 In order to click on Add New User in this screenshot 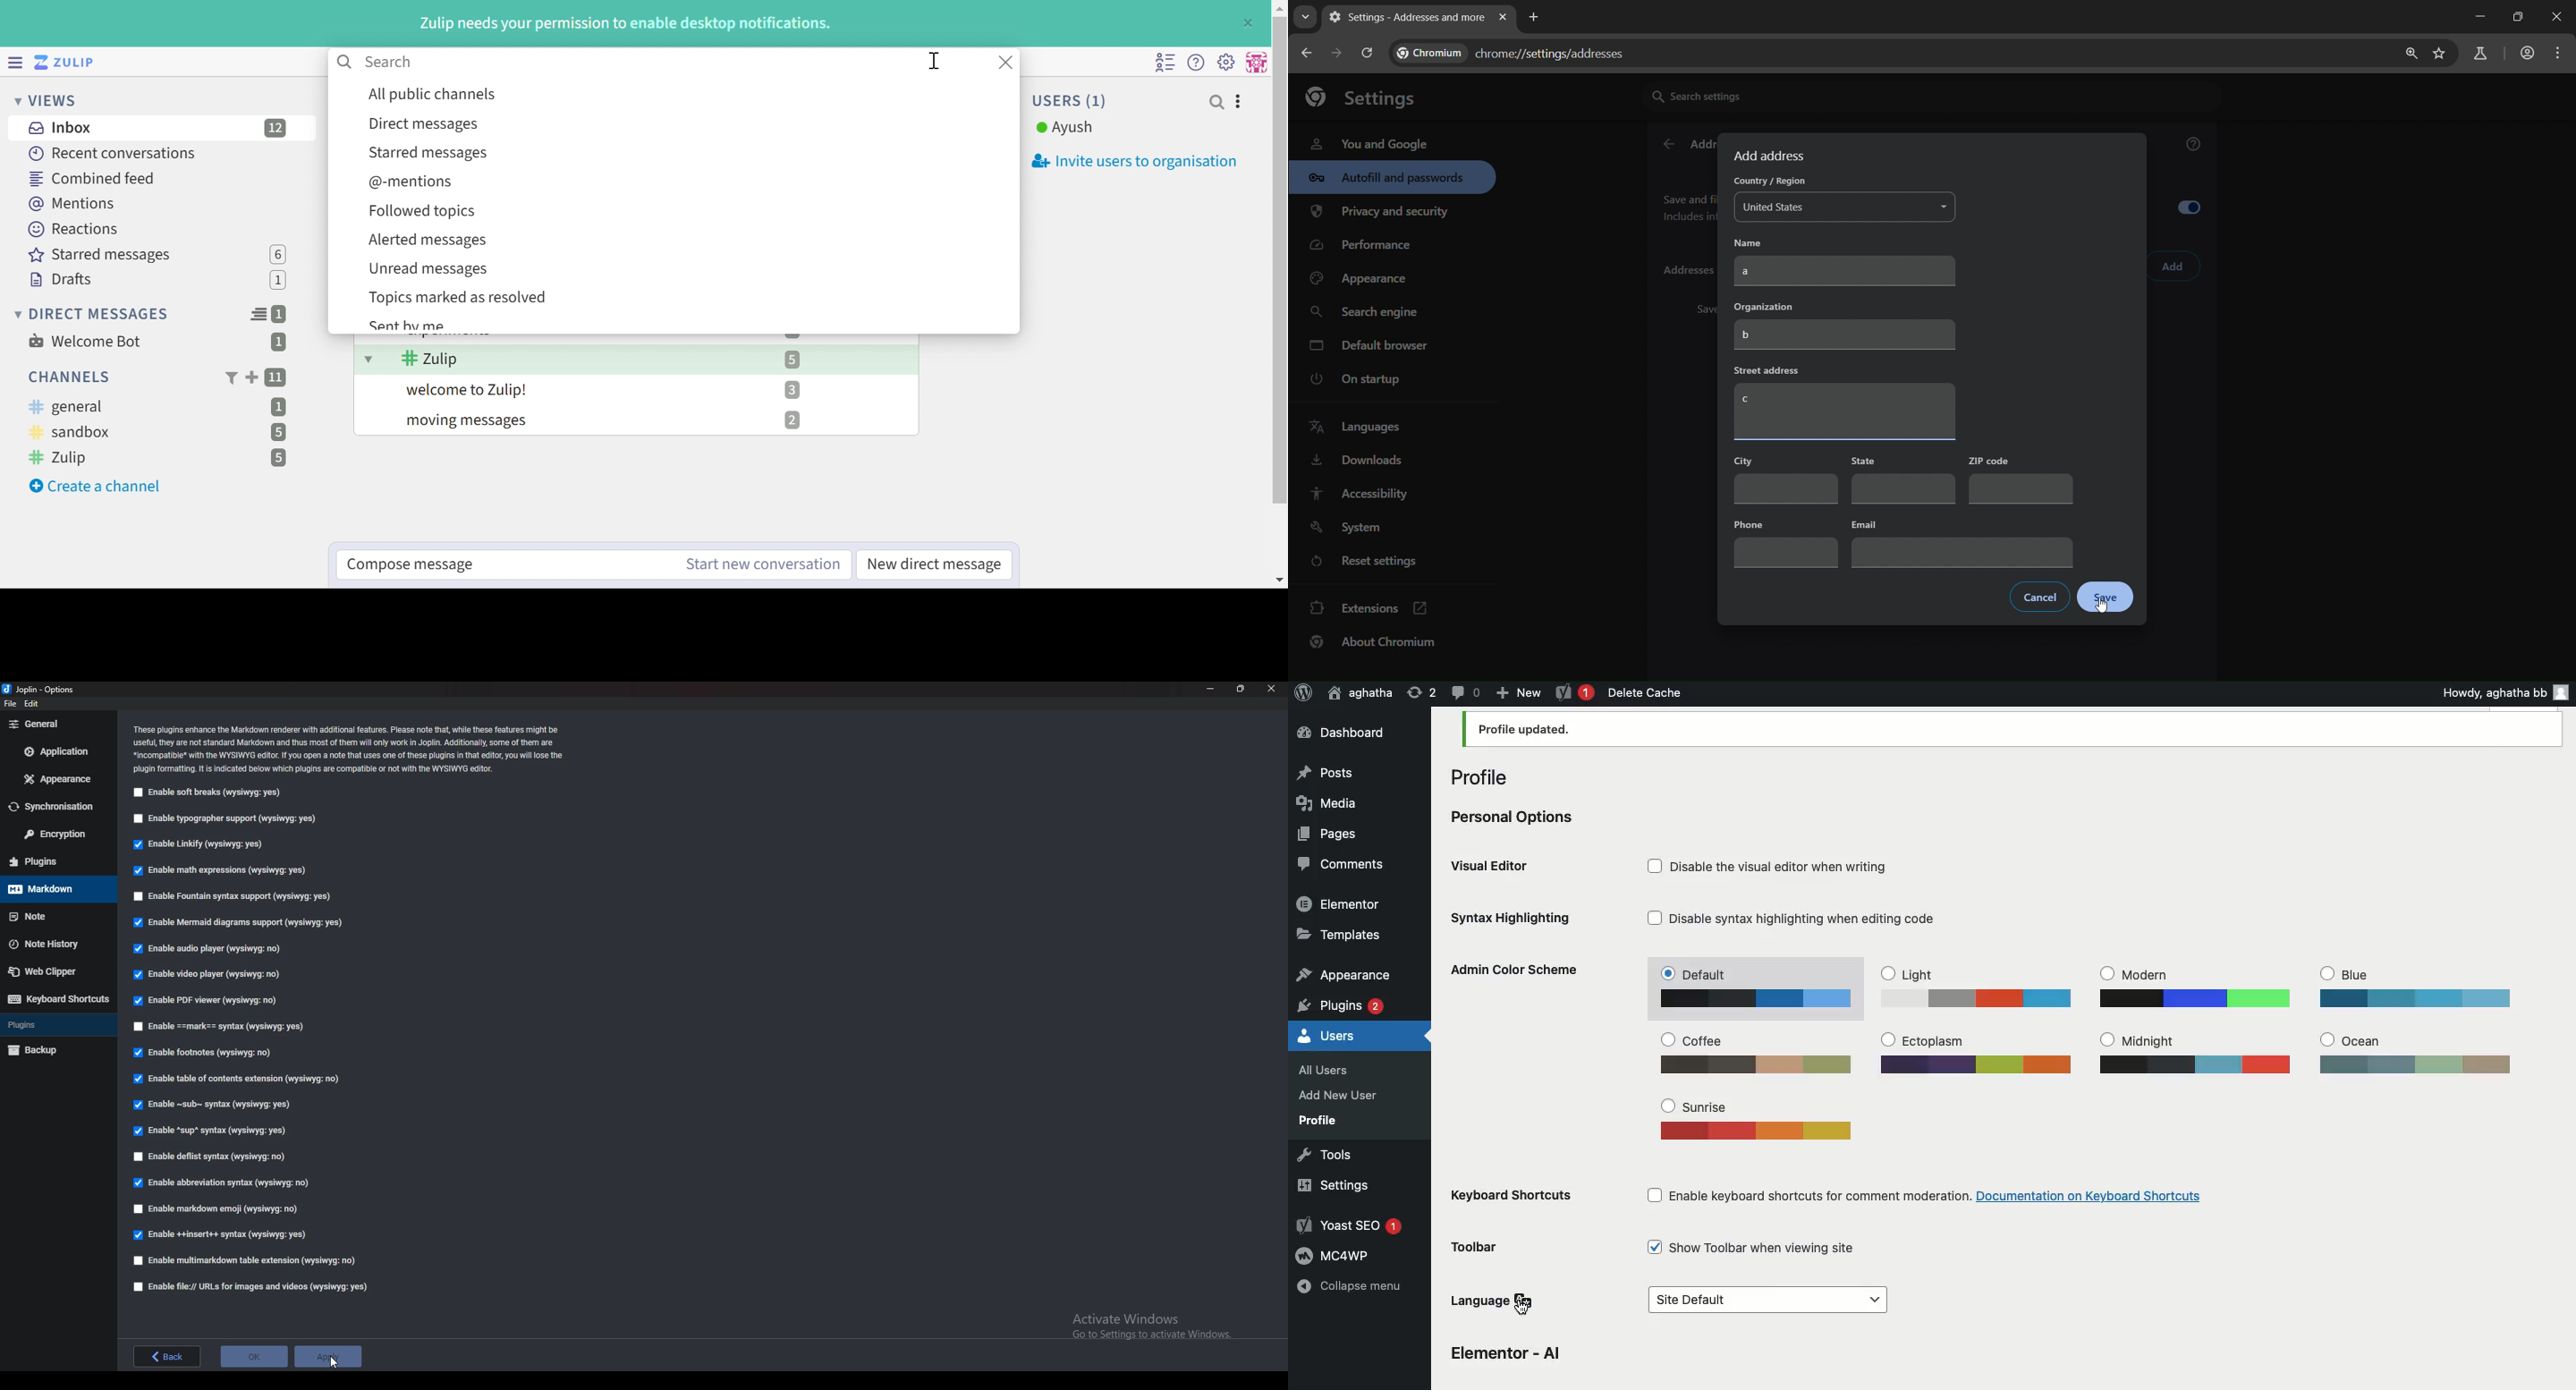, I will do `click(1336, 1095)`.